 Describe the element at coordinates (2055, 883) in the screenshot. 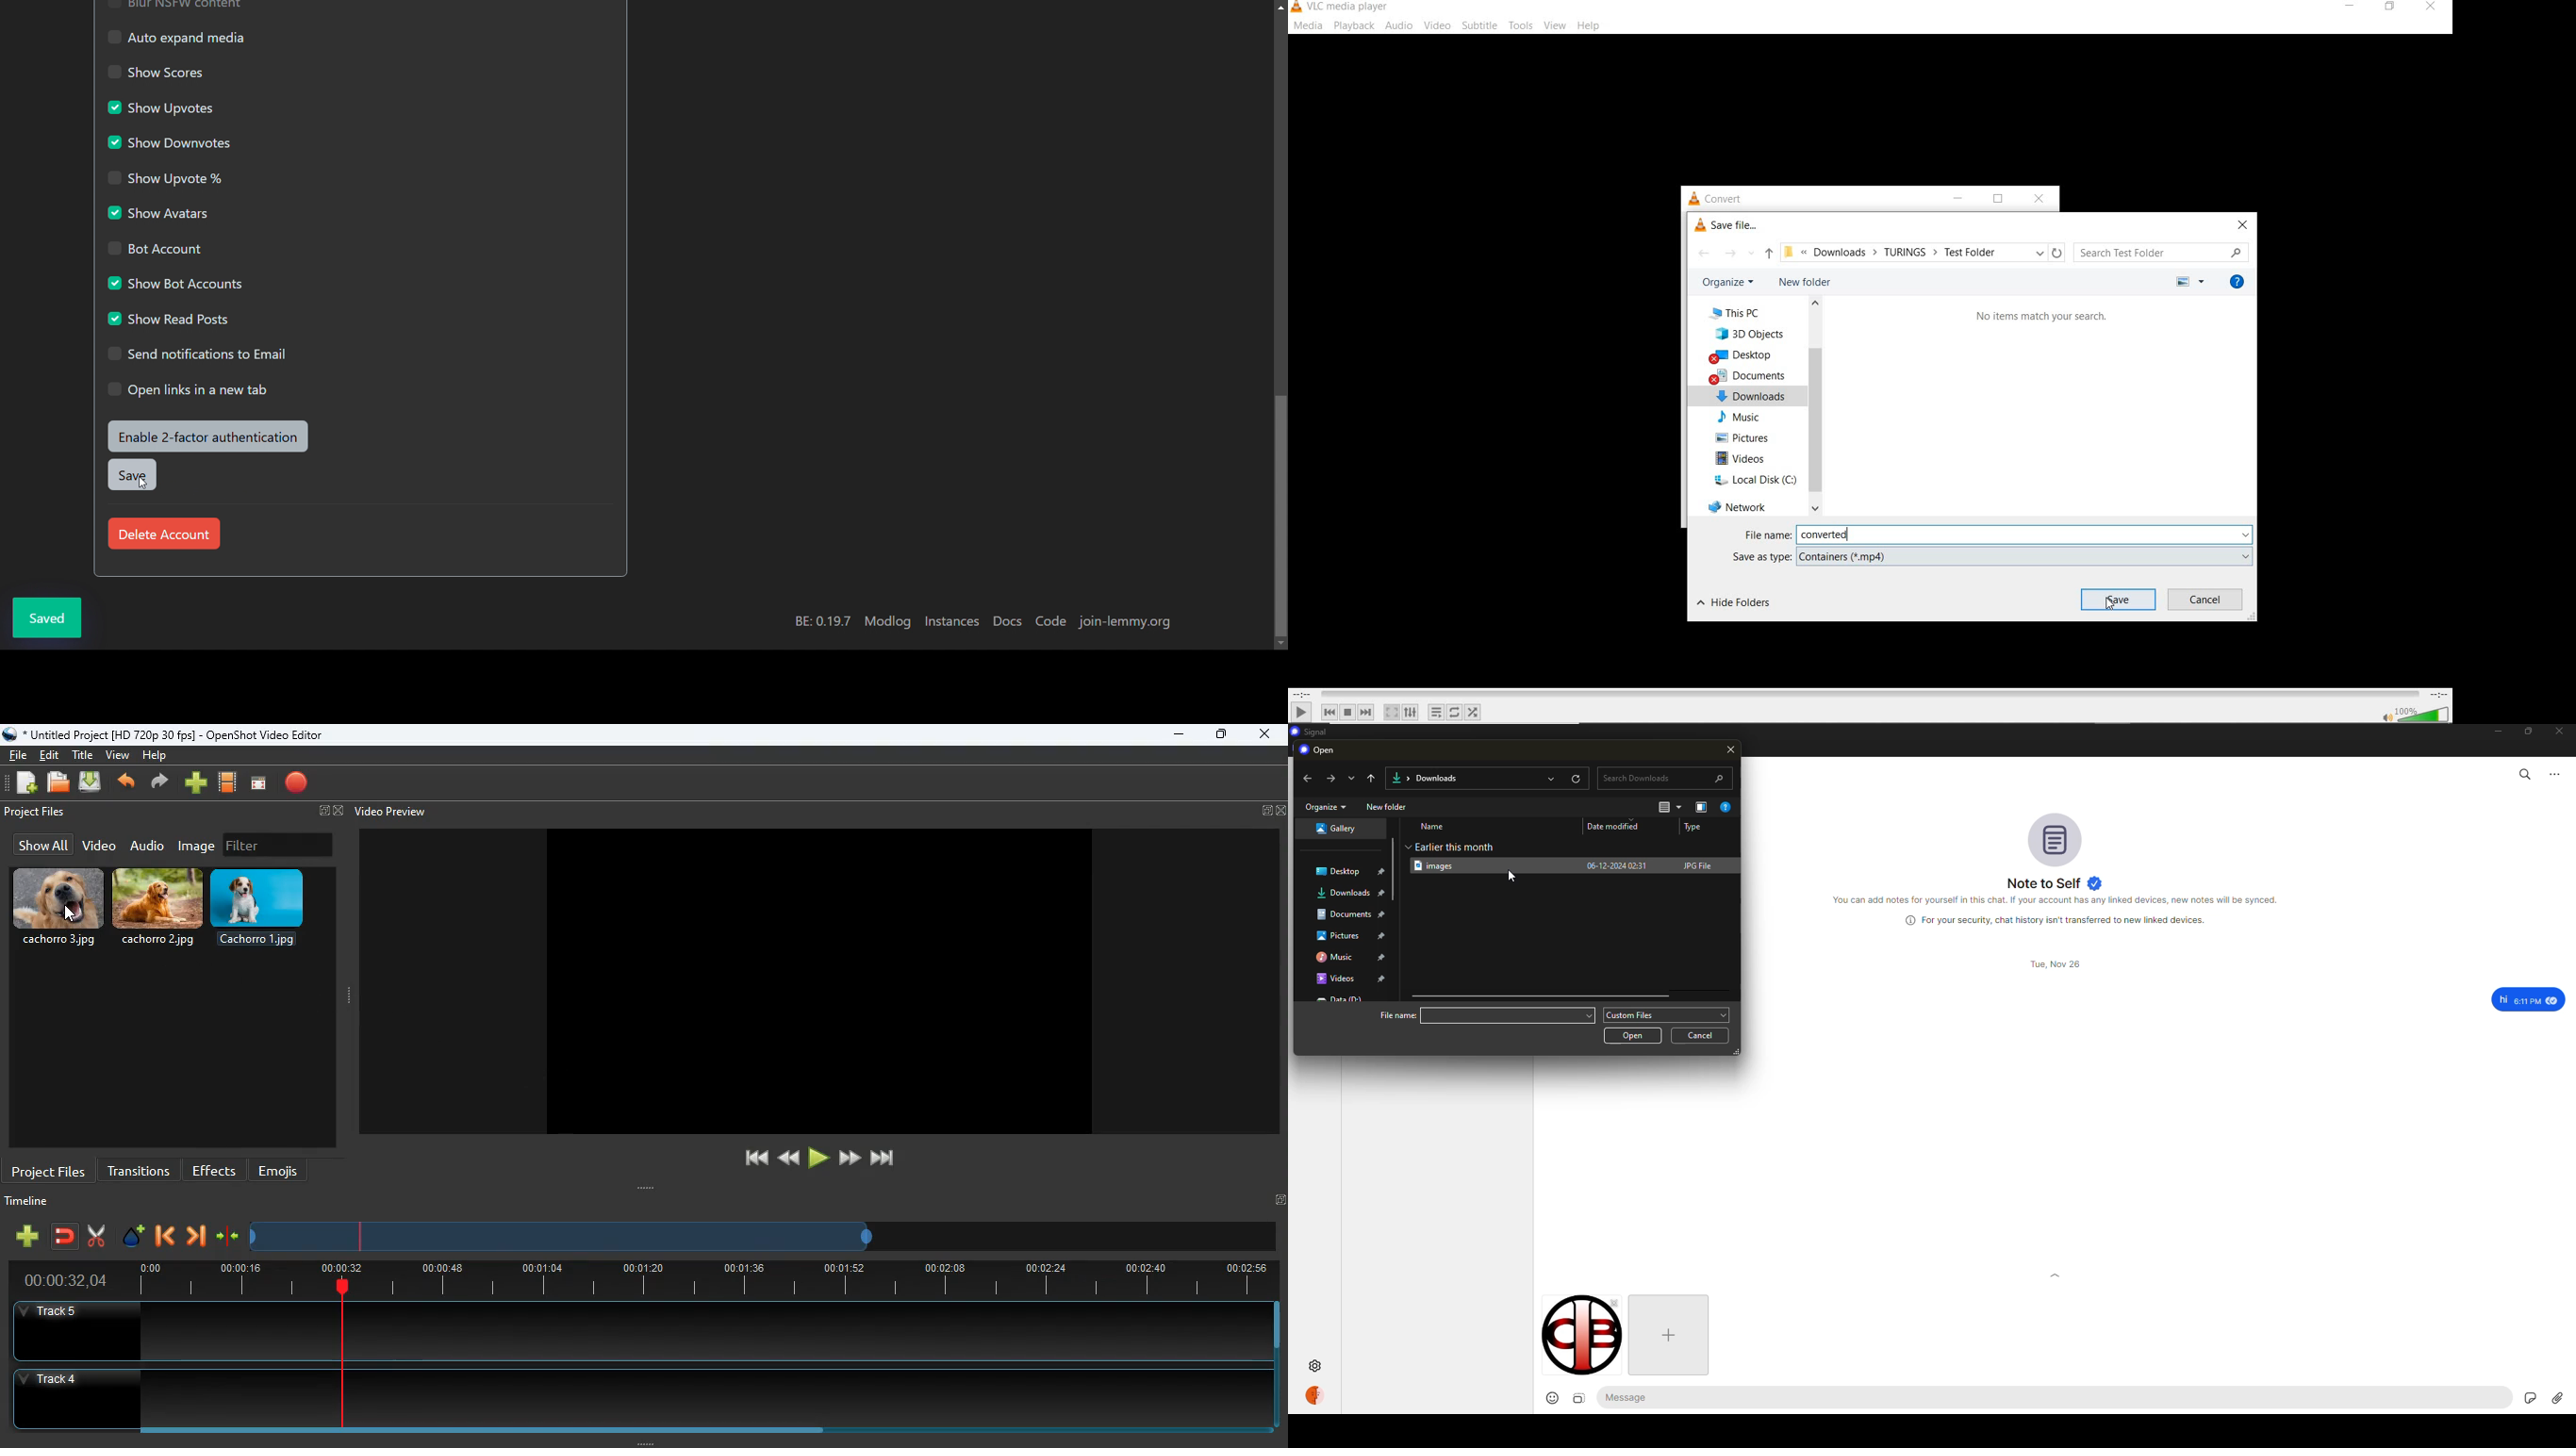

I see `note to self` at that location.